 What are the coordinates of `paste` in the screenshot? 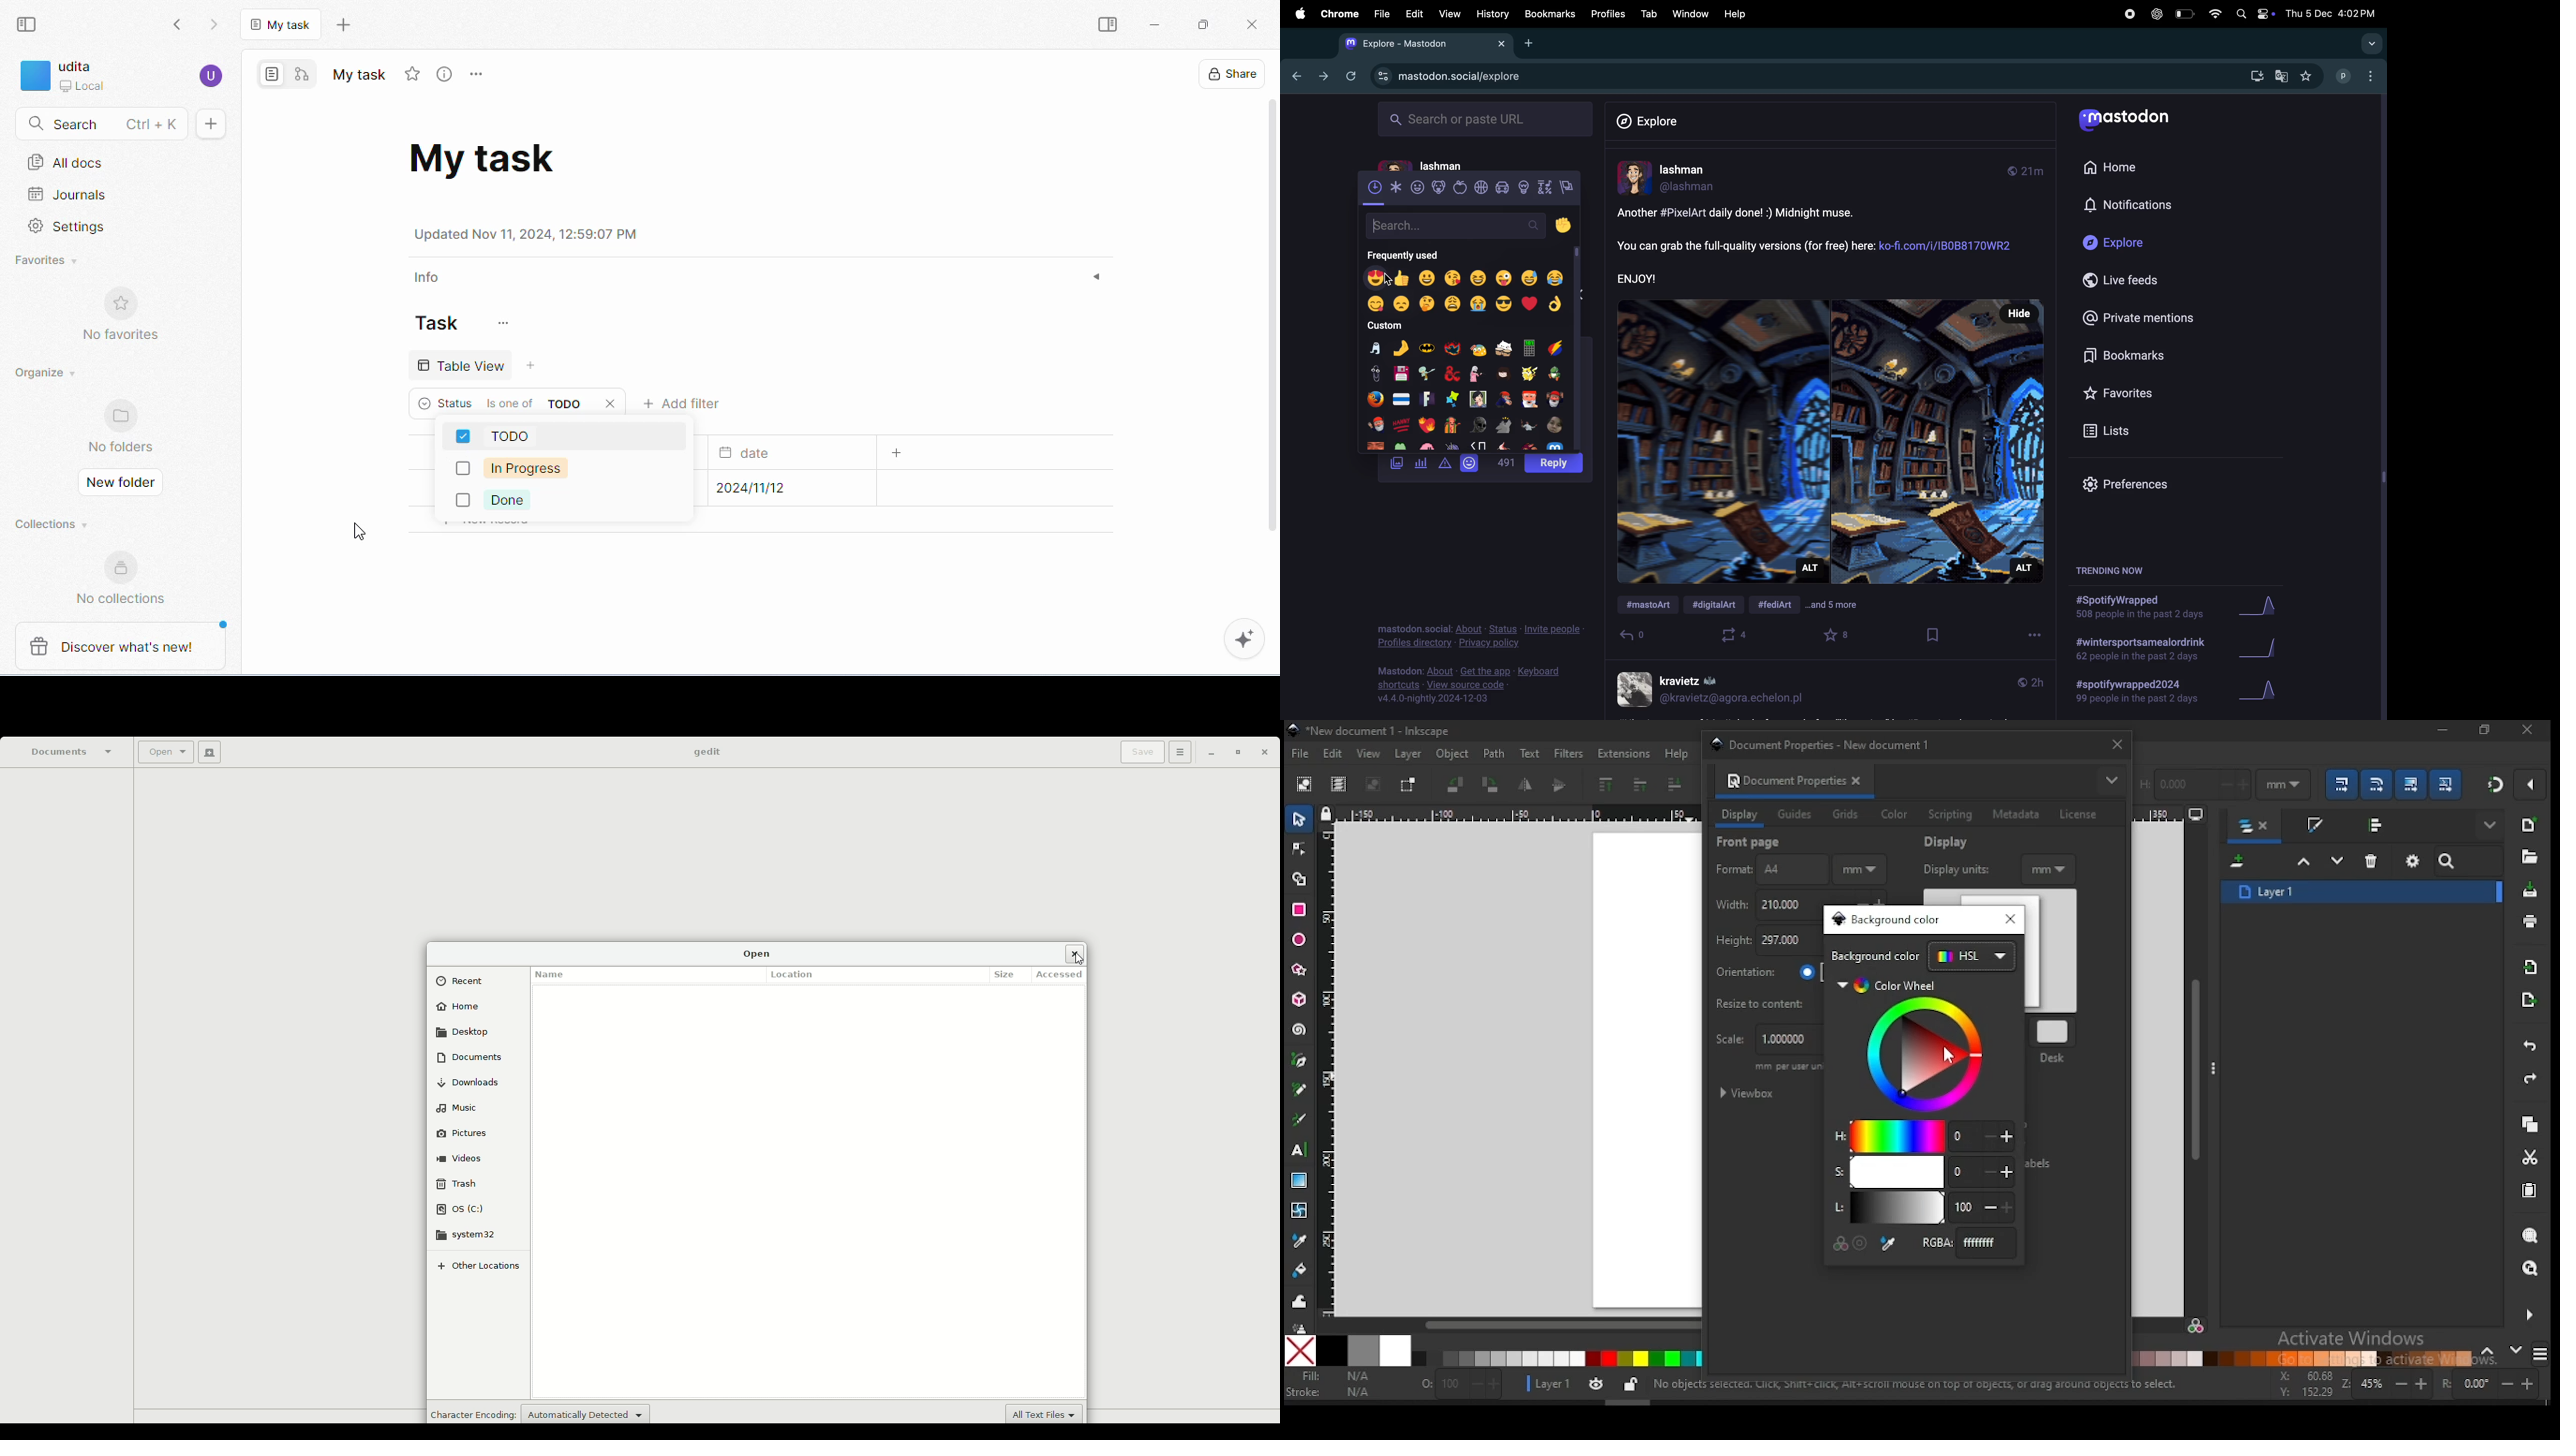 It's located at (2533, 1193).